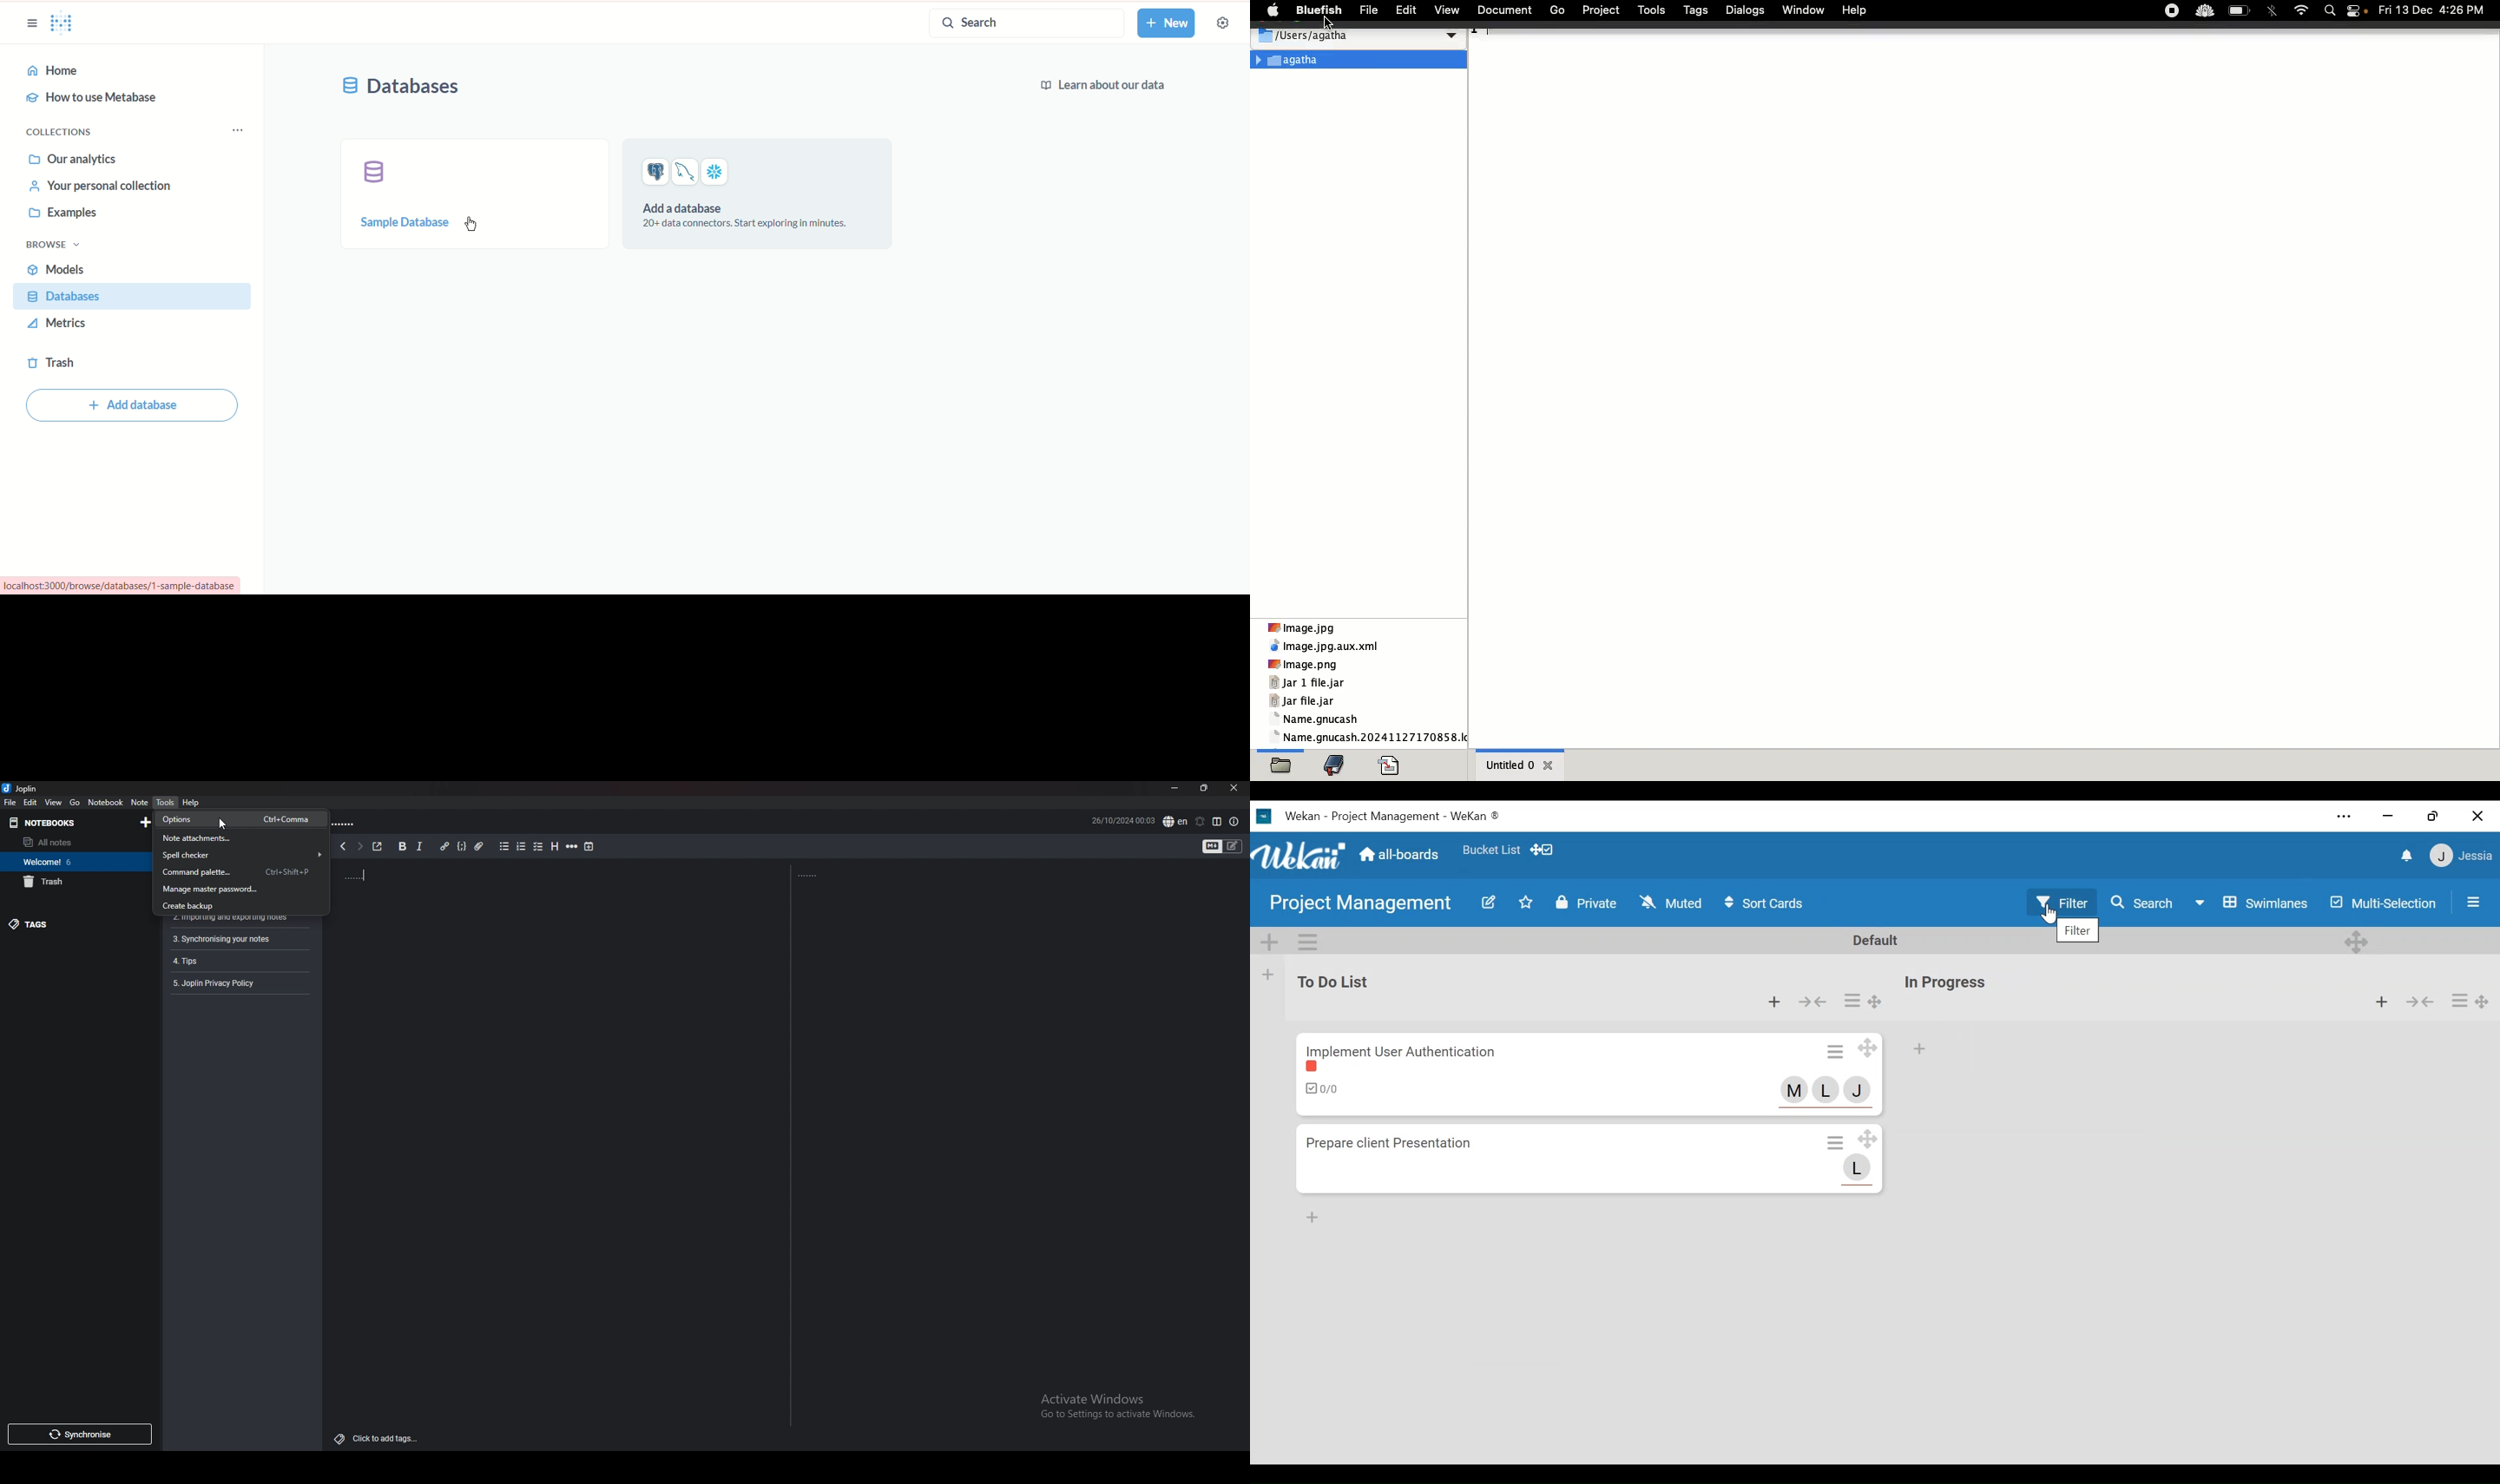 The width and height of the screenshot is (2520, 1484). I want to click on Add card to top of the list, so click(2374, 1000).